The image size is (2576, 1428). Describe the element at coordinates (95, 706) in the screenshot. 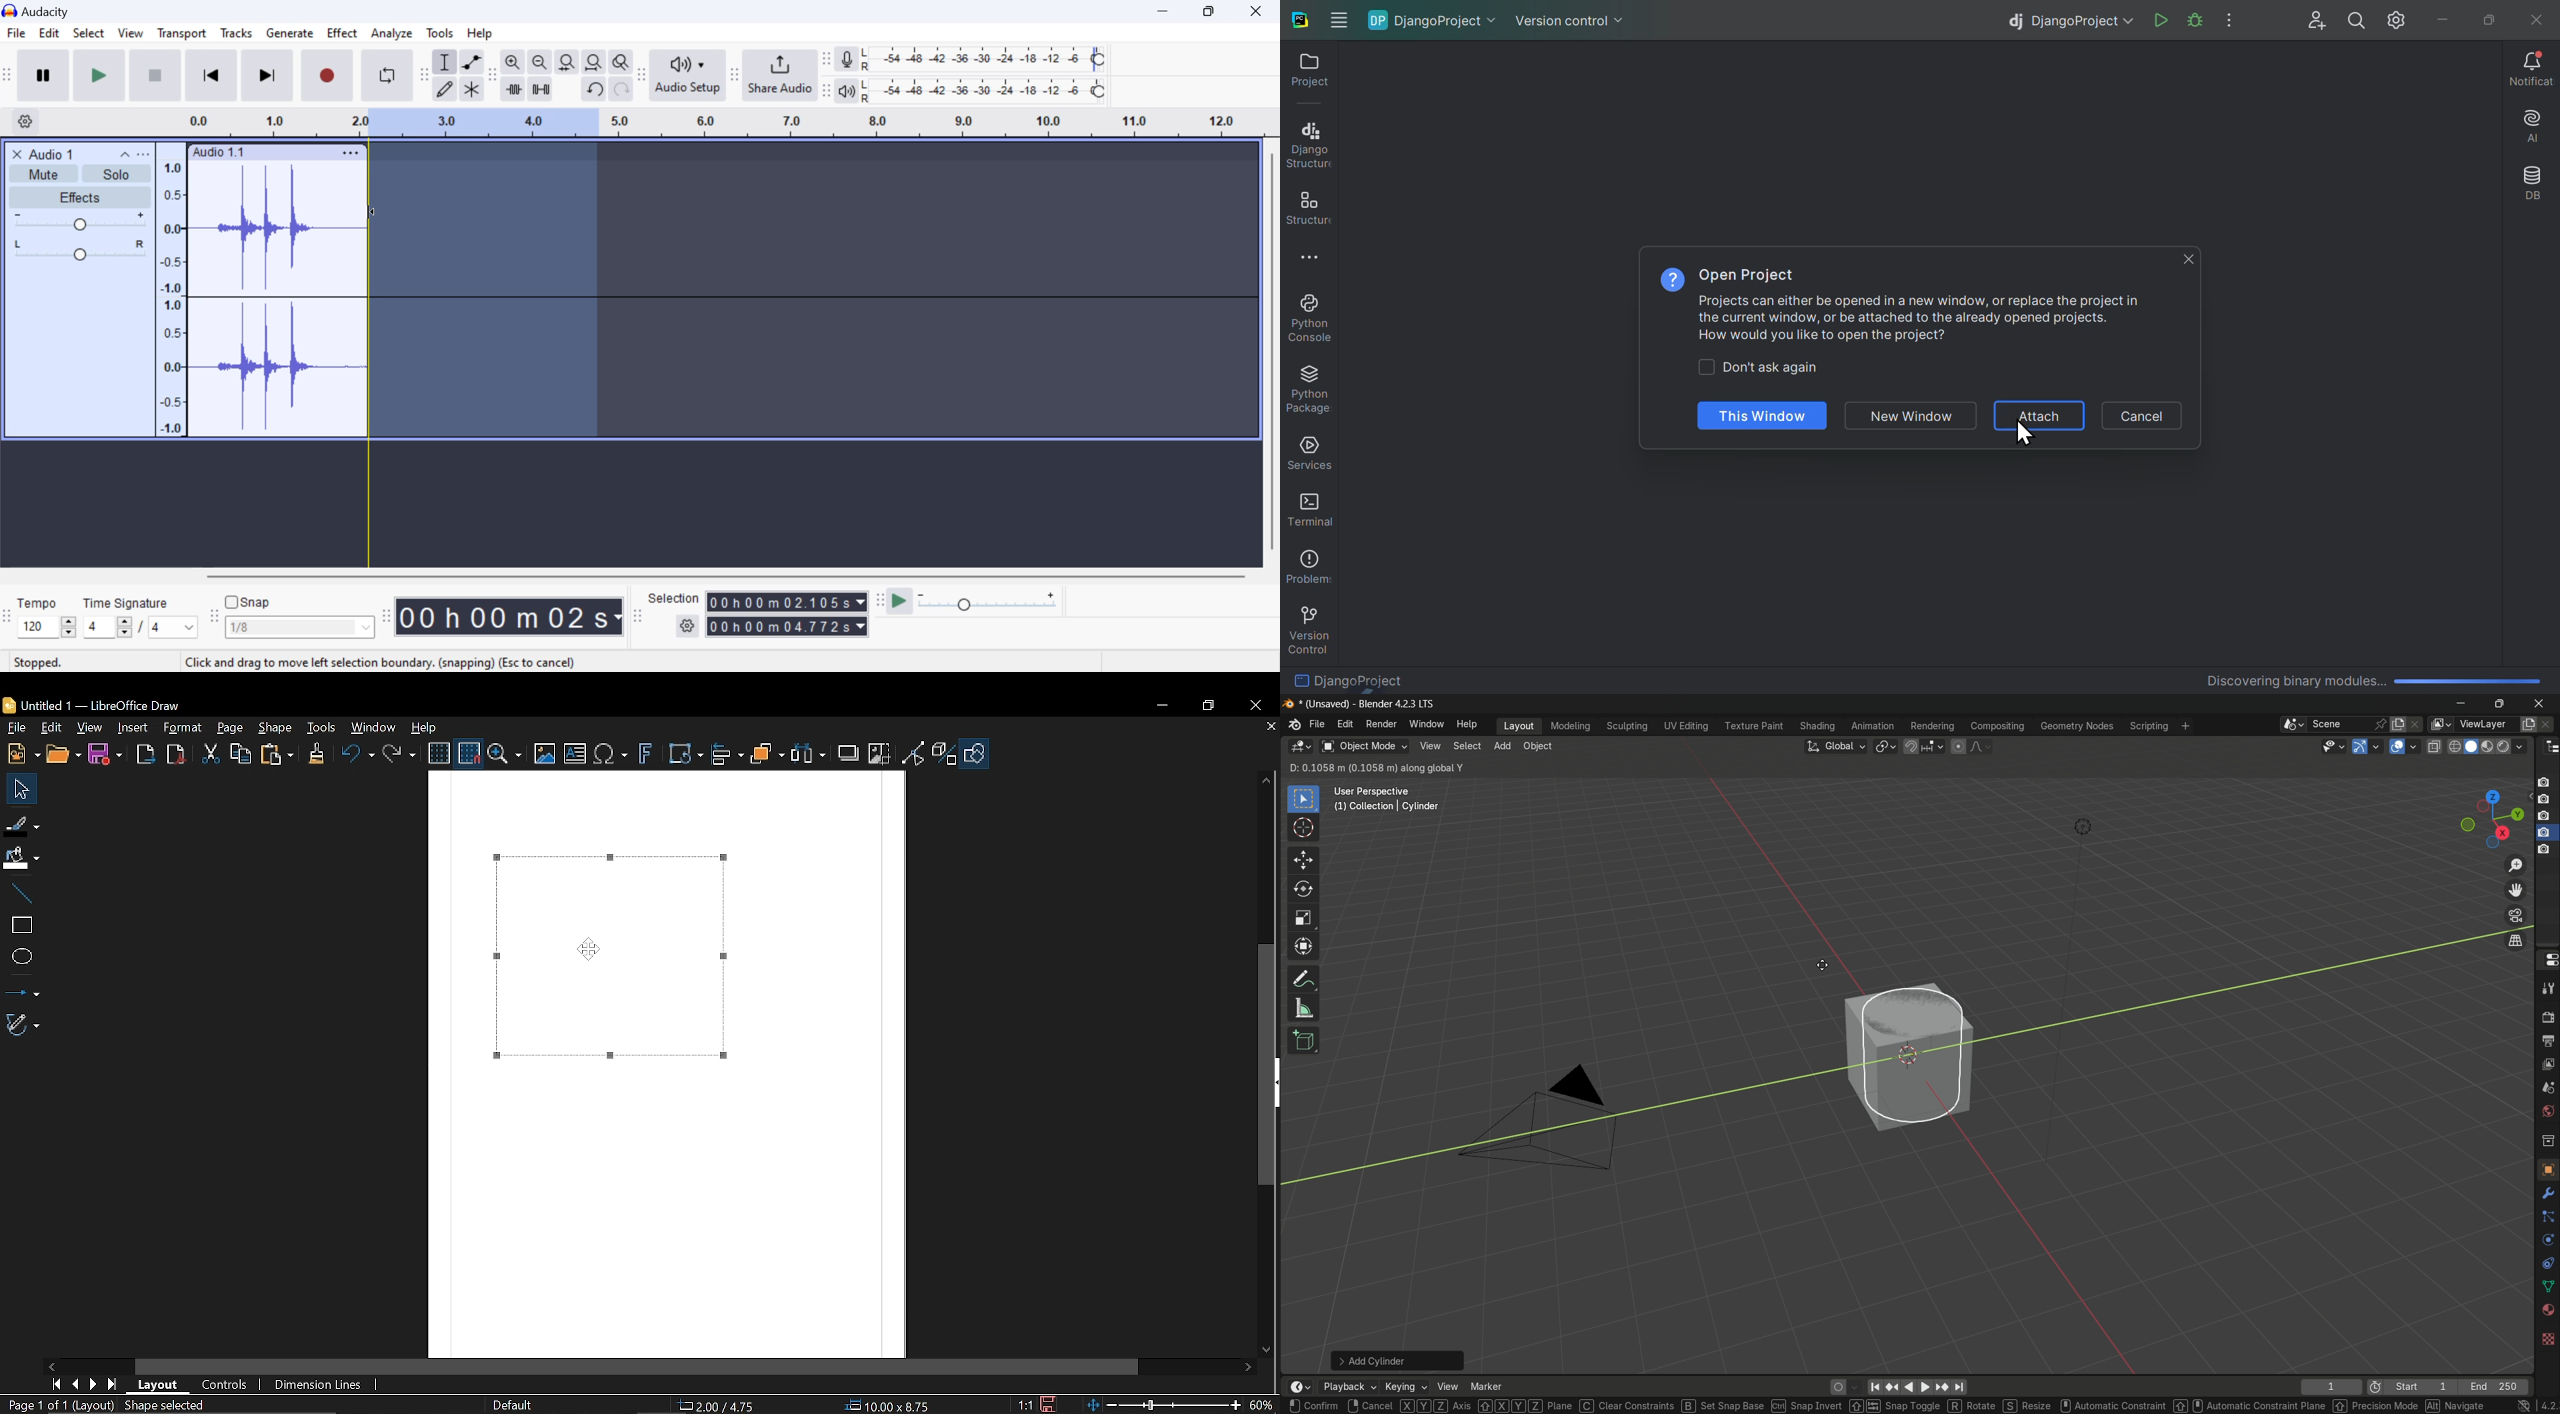

I see `Current window` at that location.